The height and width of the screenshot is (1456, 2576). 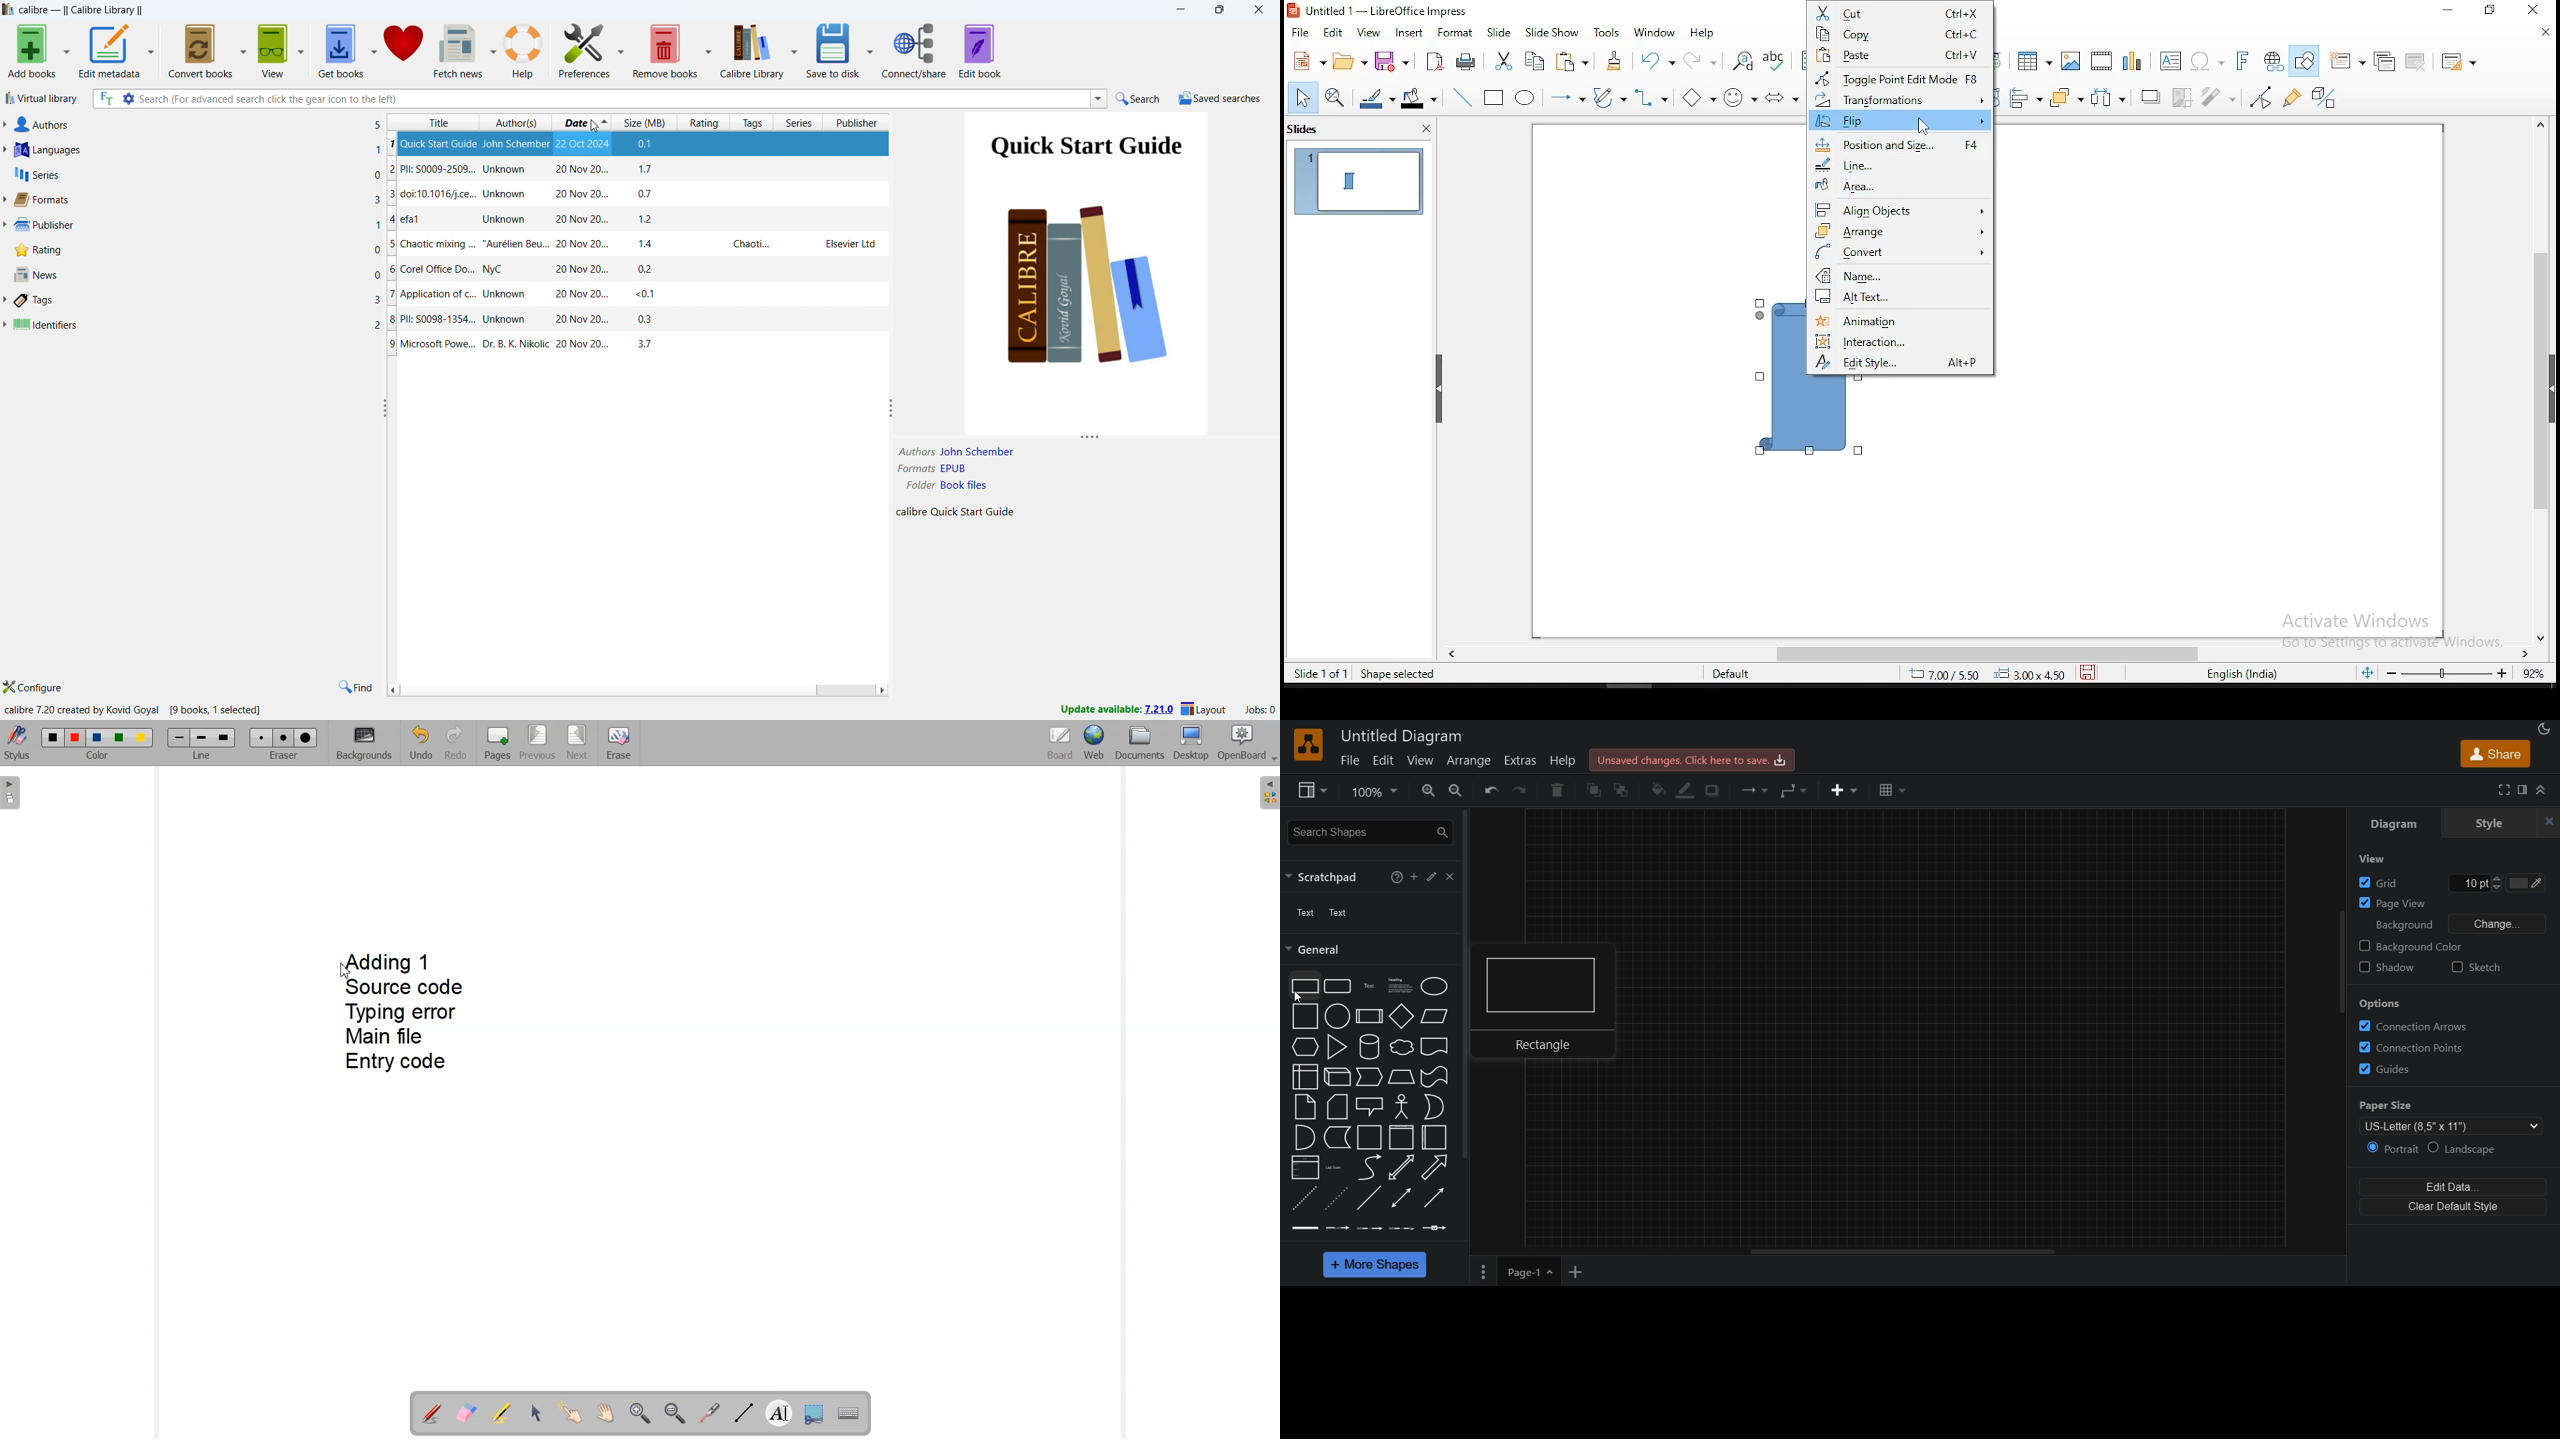 I want to click on update availabe, so click(x=1116, y=710).